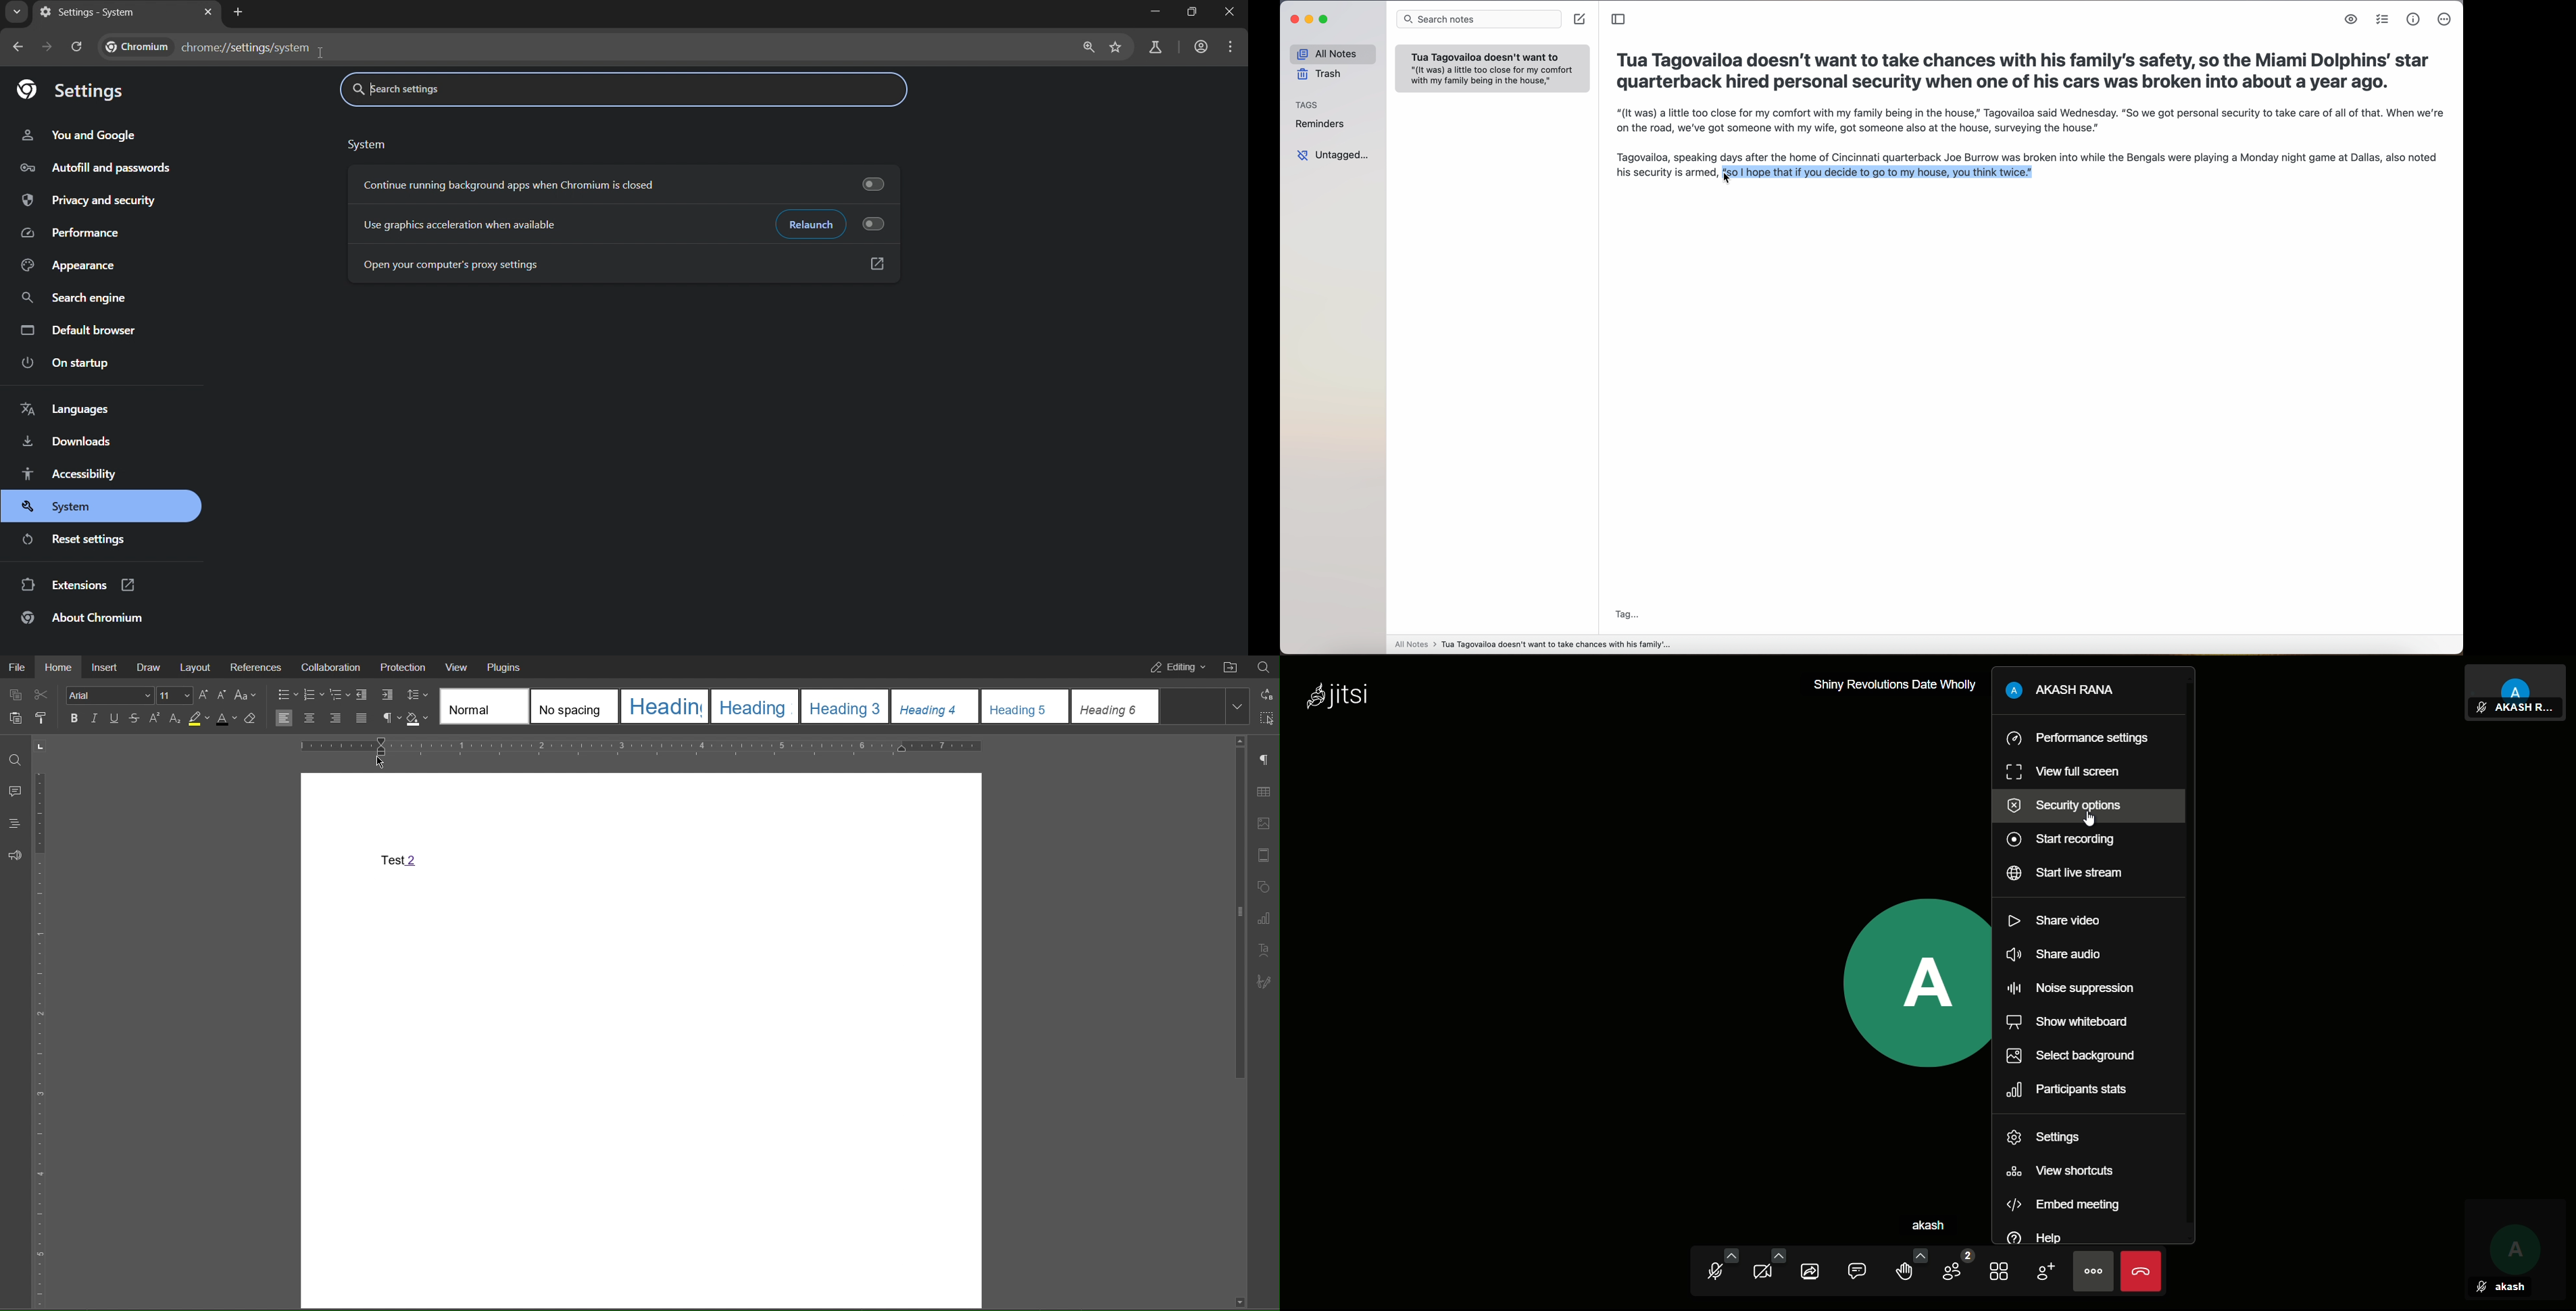  Describe the element at coordinates (88, 14) in the screenshot. I see `settings - system` at that location.